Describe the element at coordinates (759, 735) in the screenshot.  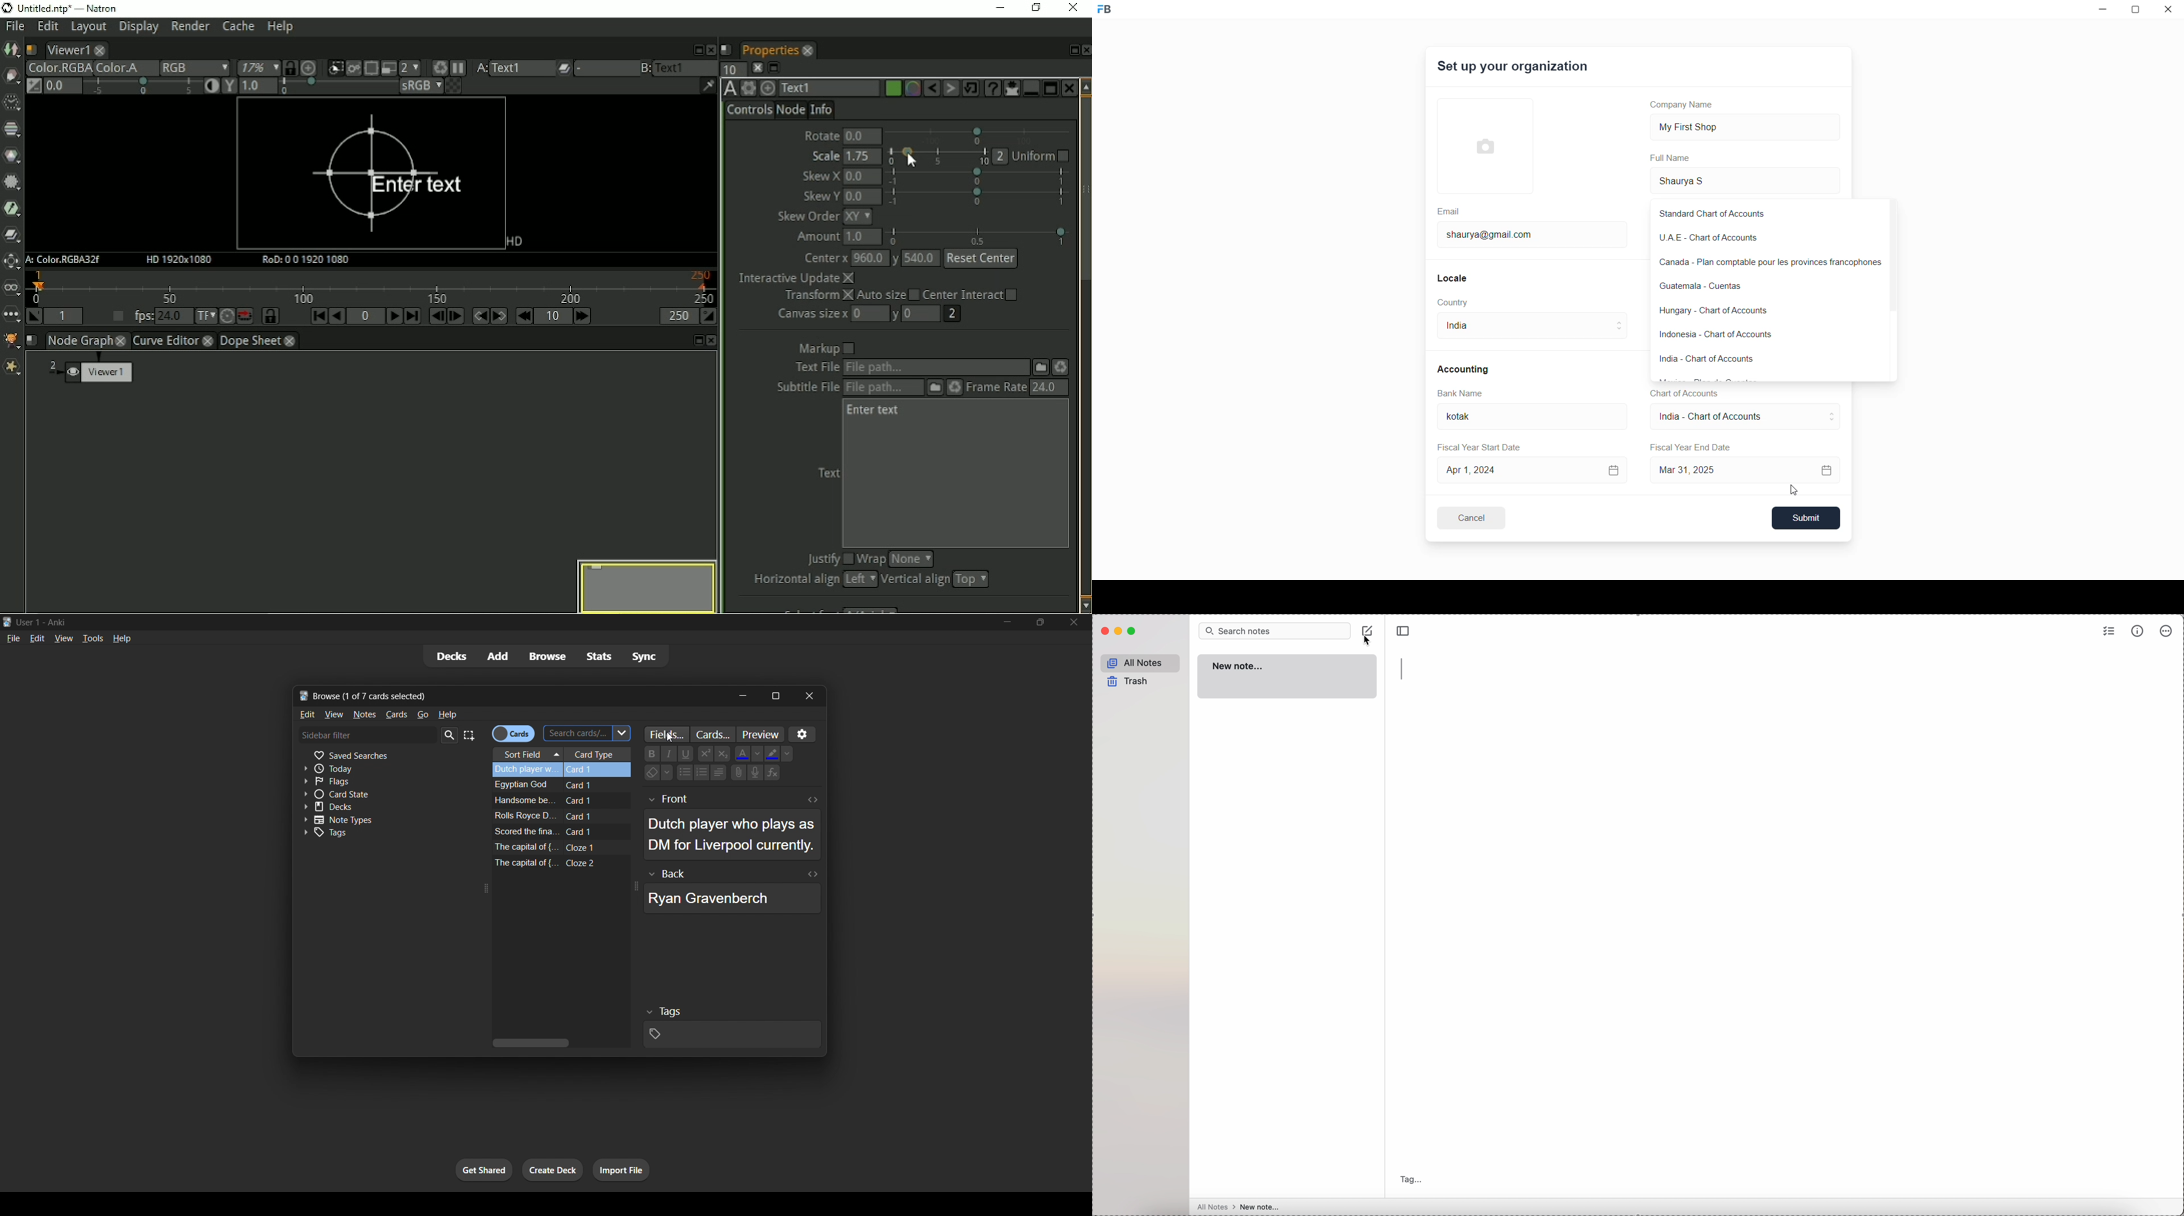
I see `preview cards` at that location.